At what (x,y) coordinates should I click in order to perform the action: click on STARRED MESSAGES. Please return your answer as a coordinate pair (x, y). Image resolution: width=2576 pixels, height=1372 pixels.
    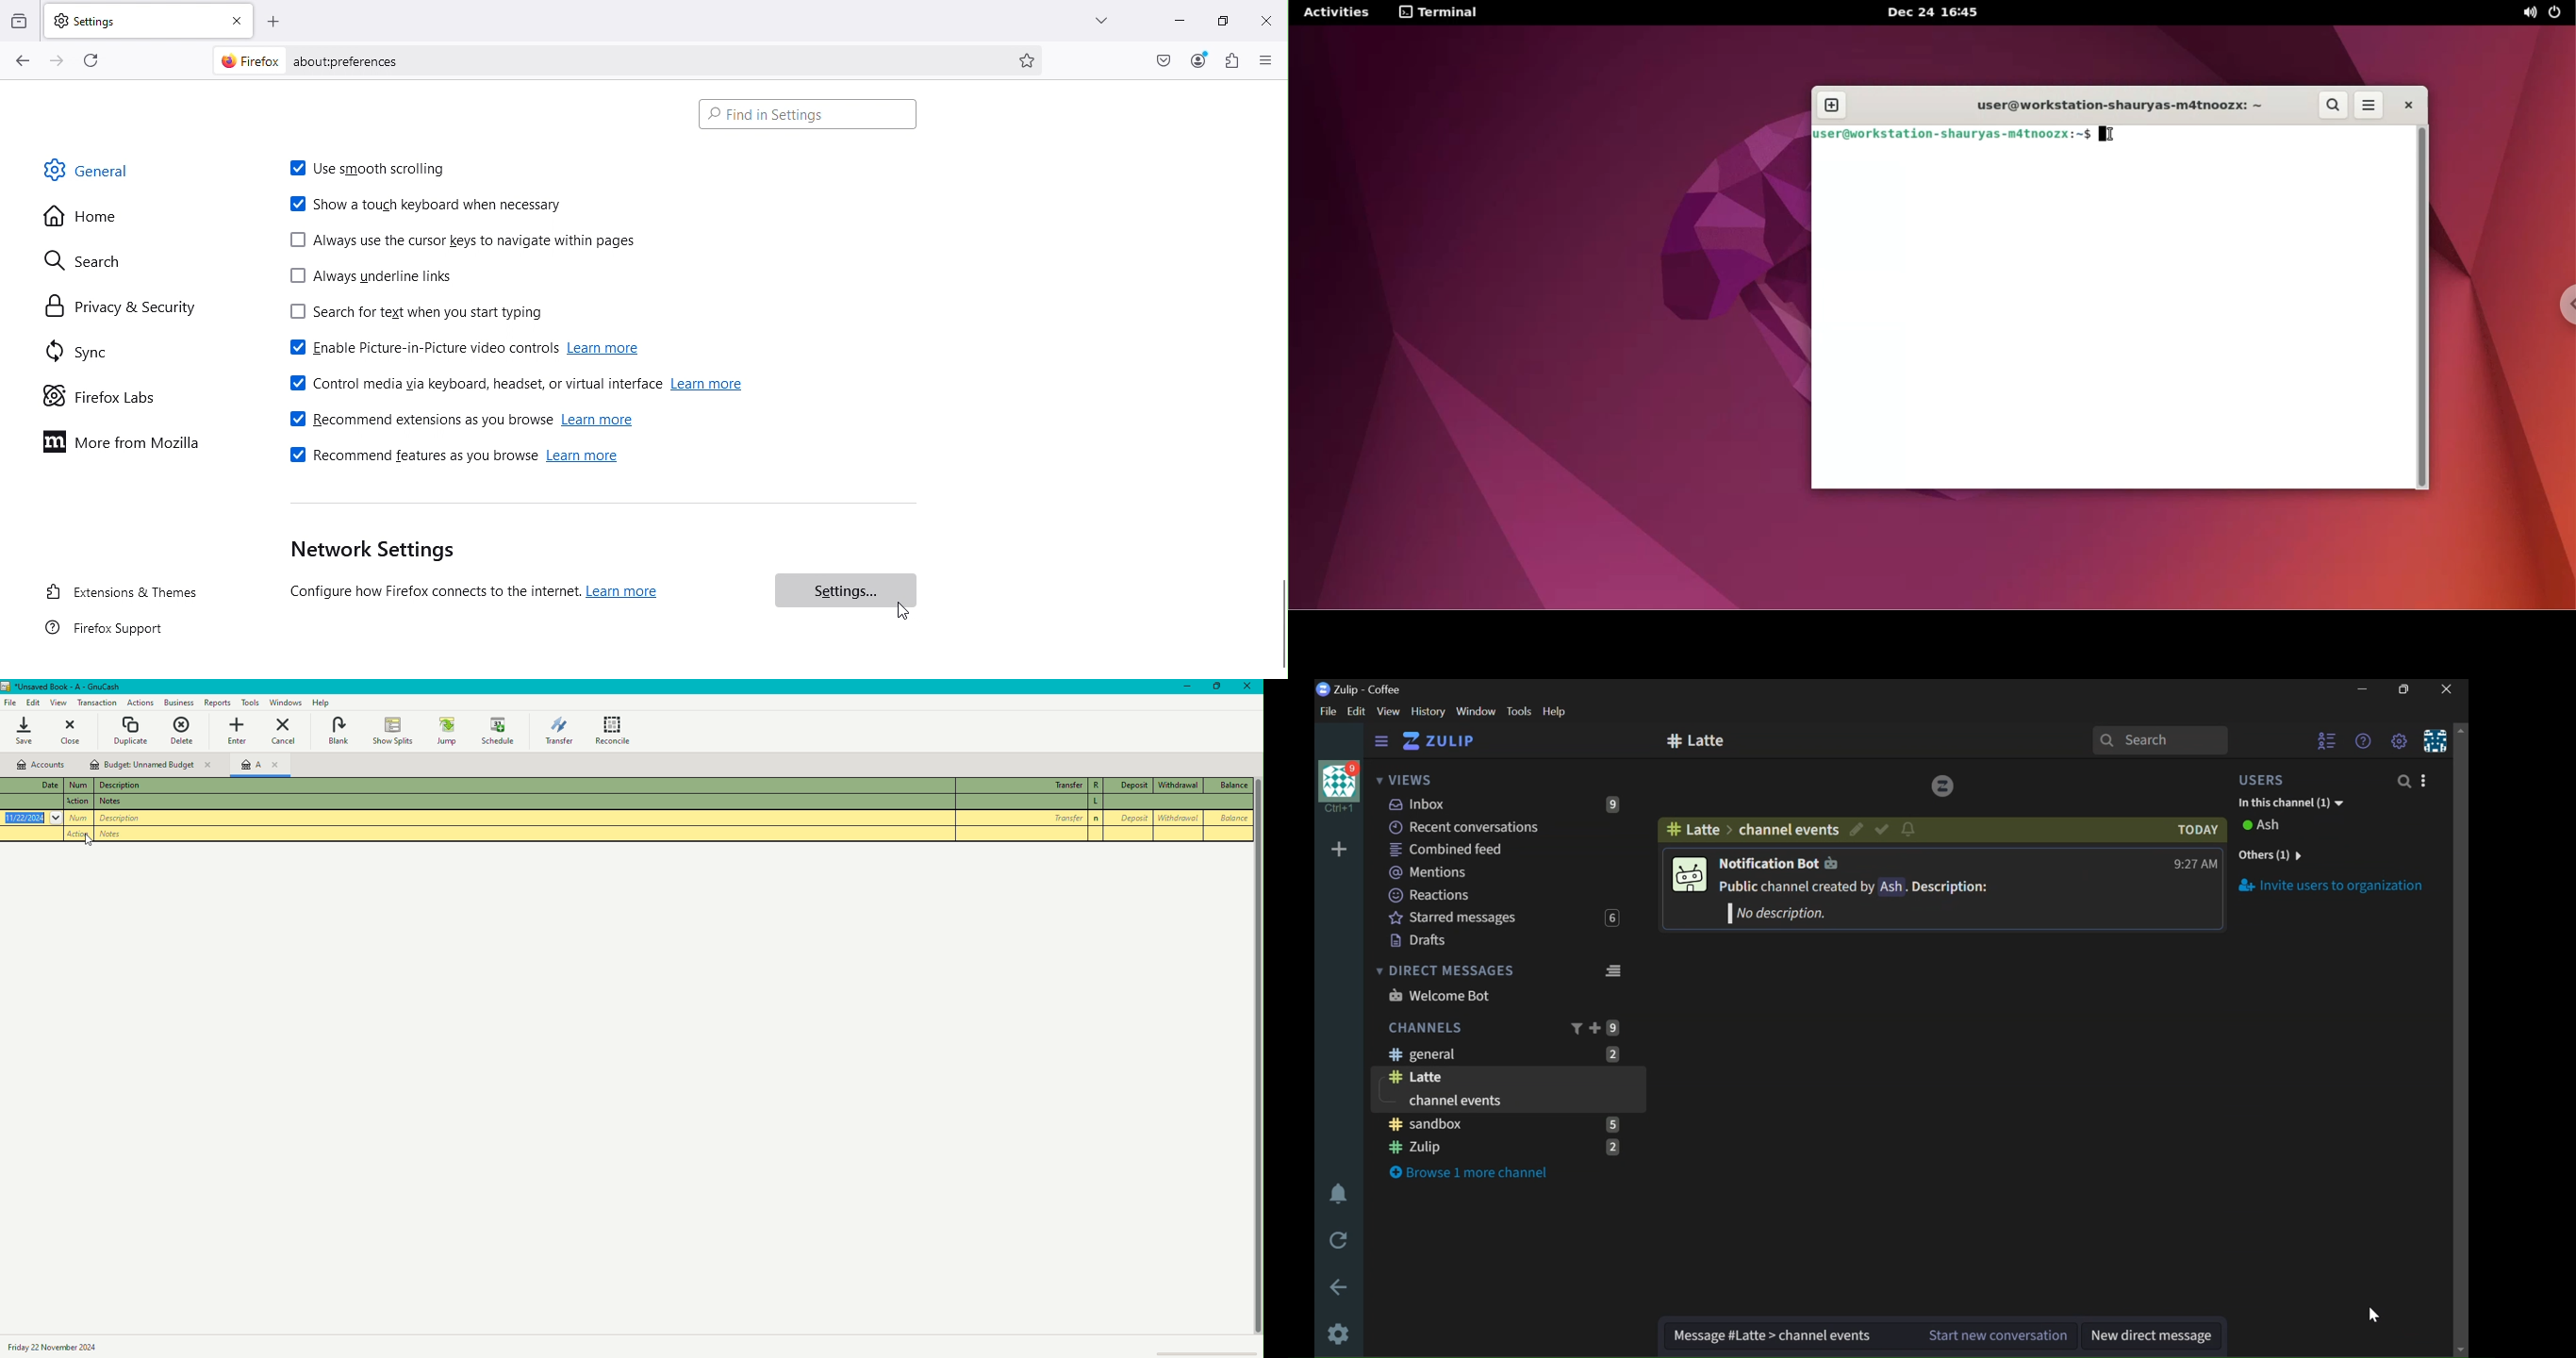
    Looking at the image, I should click on (1502, 915).